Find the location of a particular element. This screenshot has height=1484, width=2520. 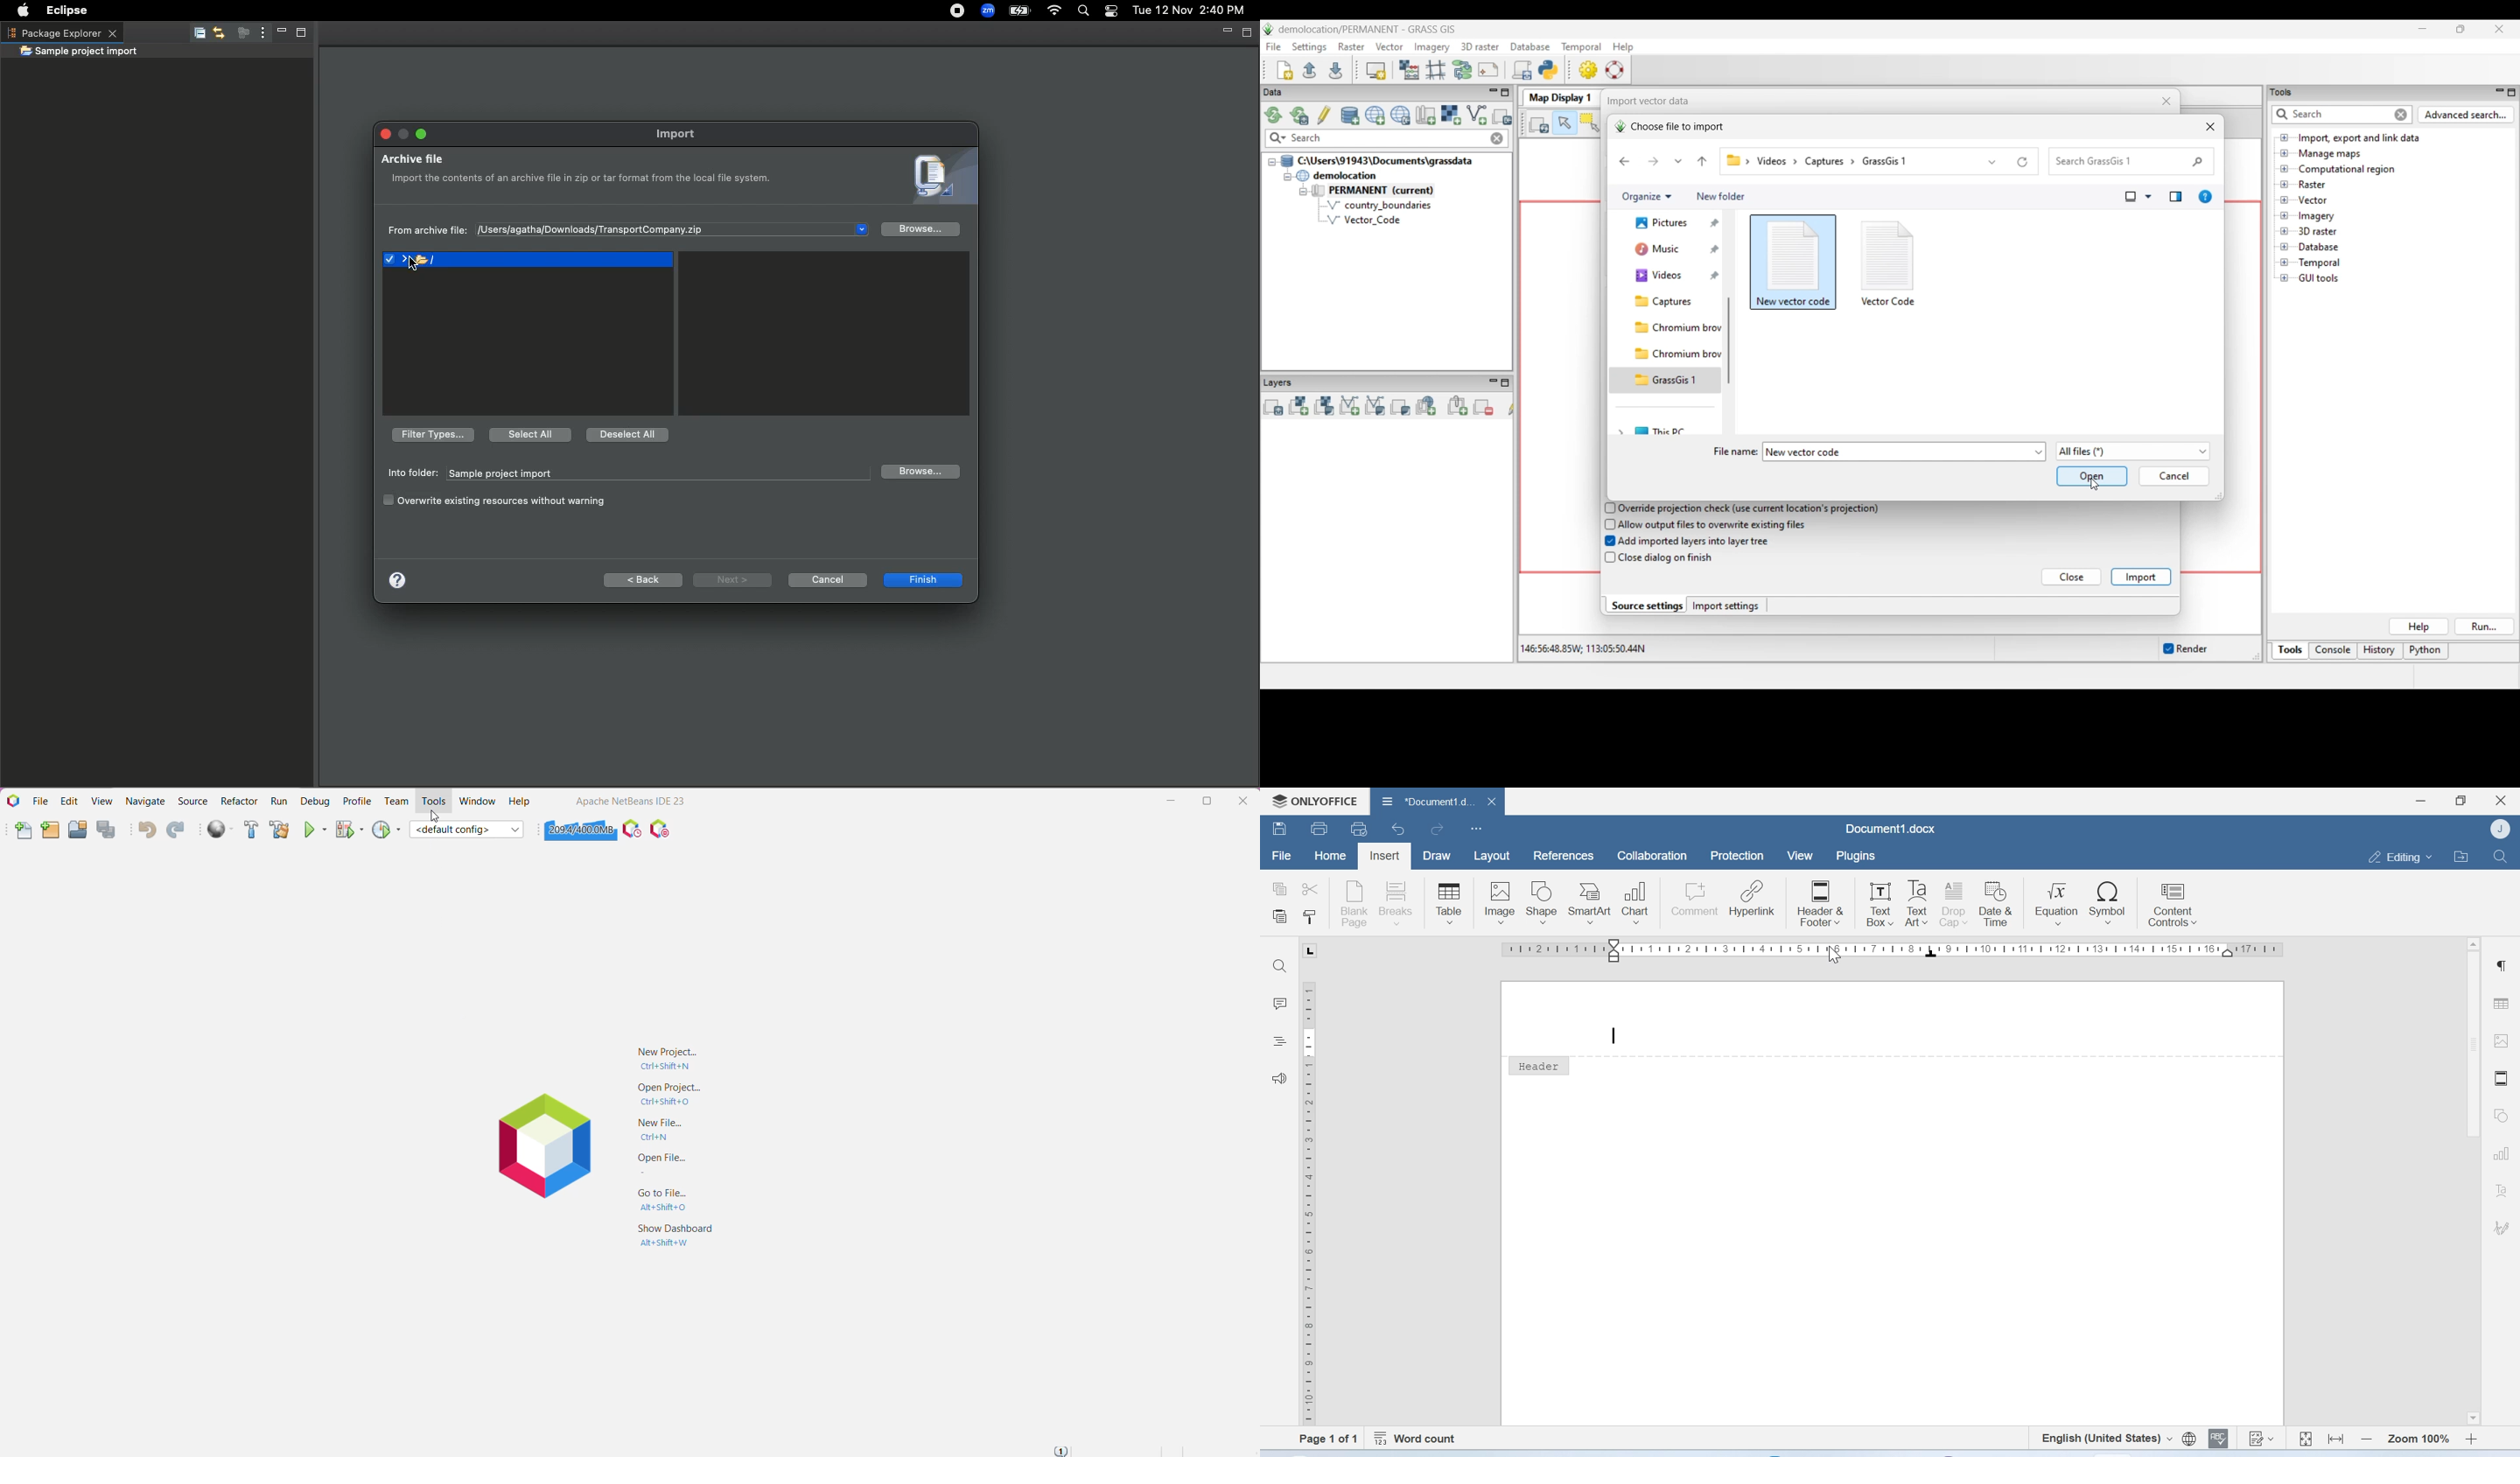

Set document language is located at coordinates (2189, 1439).